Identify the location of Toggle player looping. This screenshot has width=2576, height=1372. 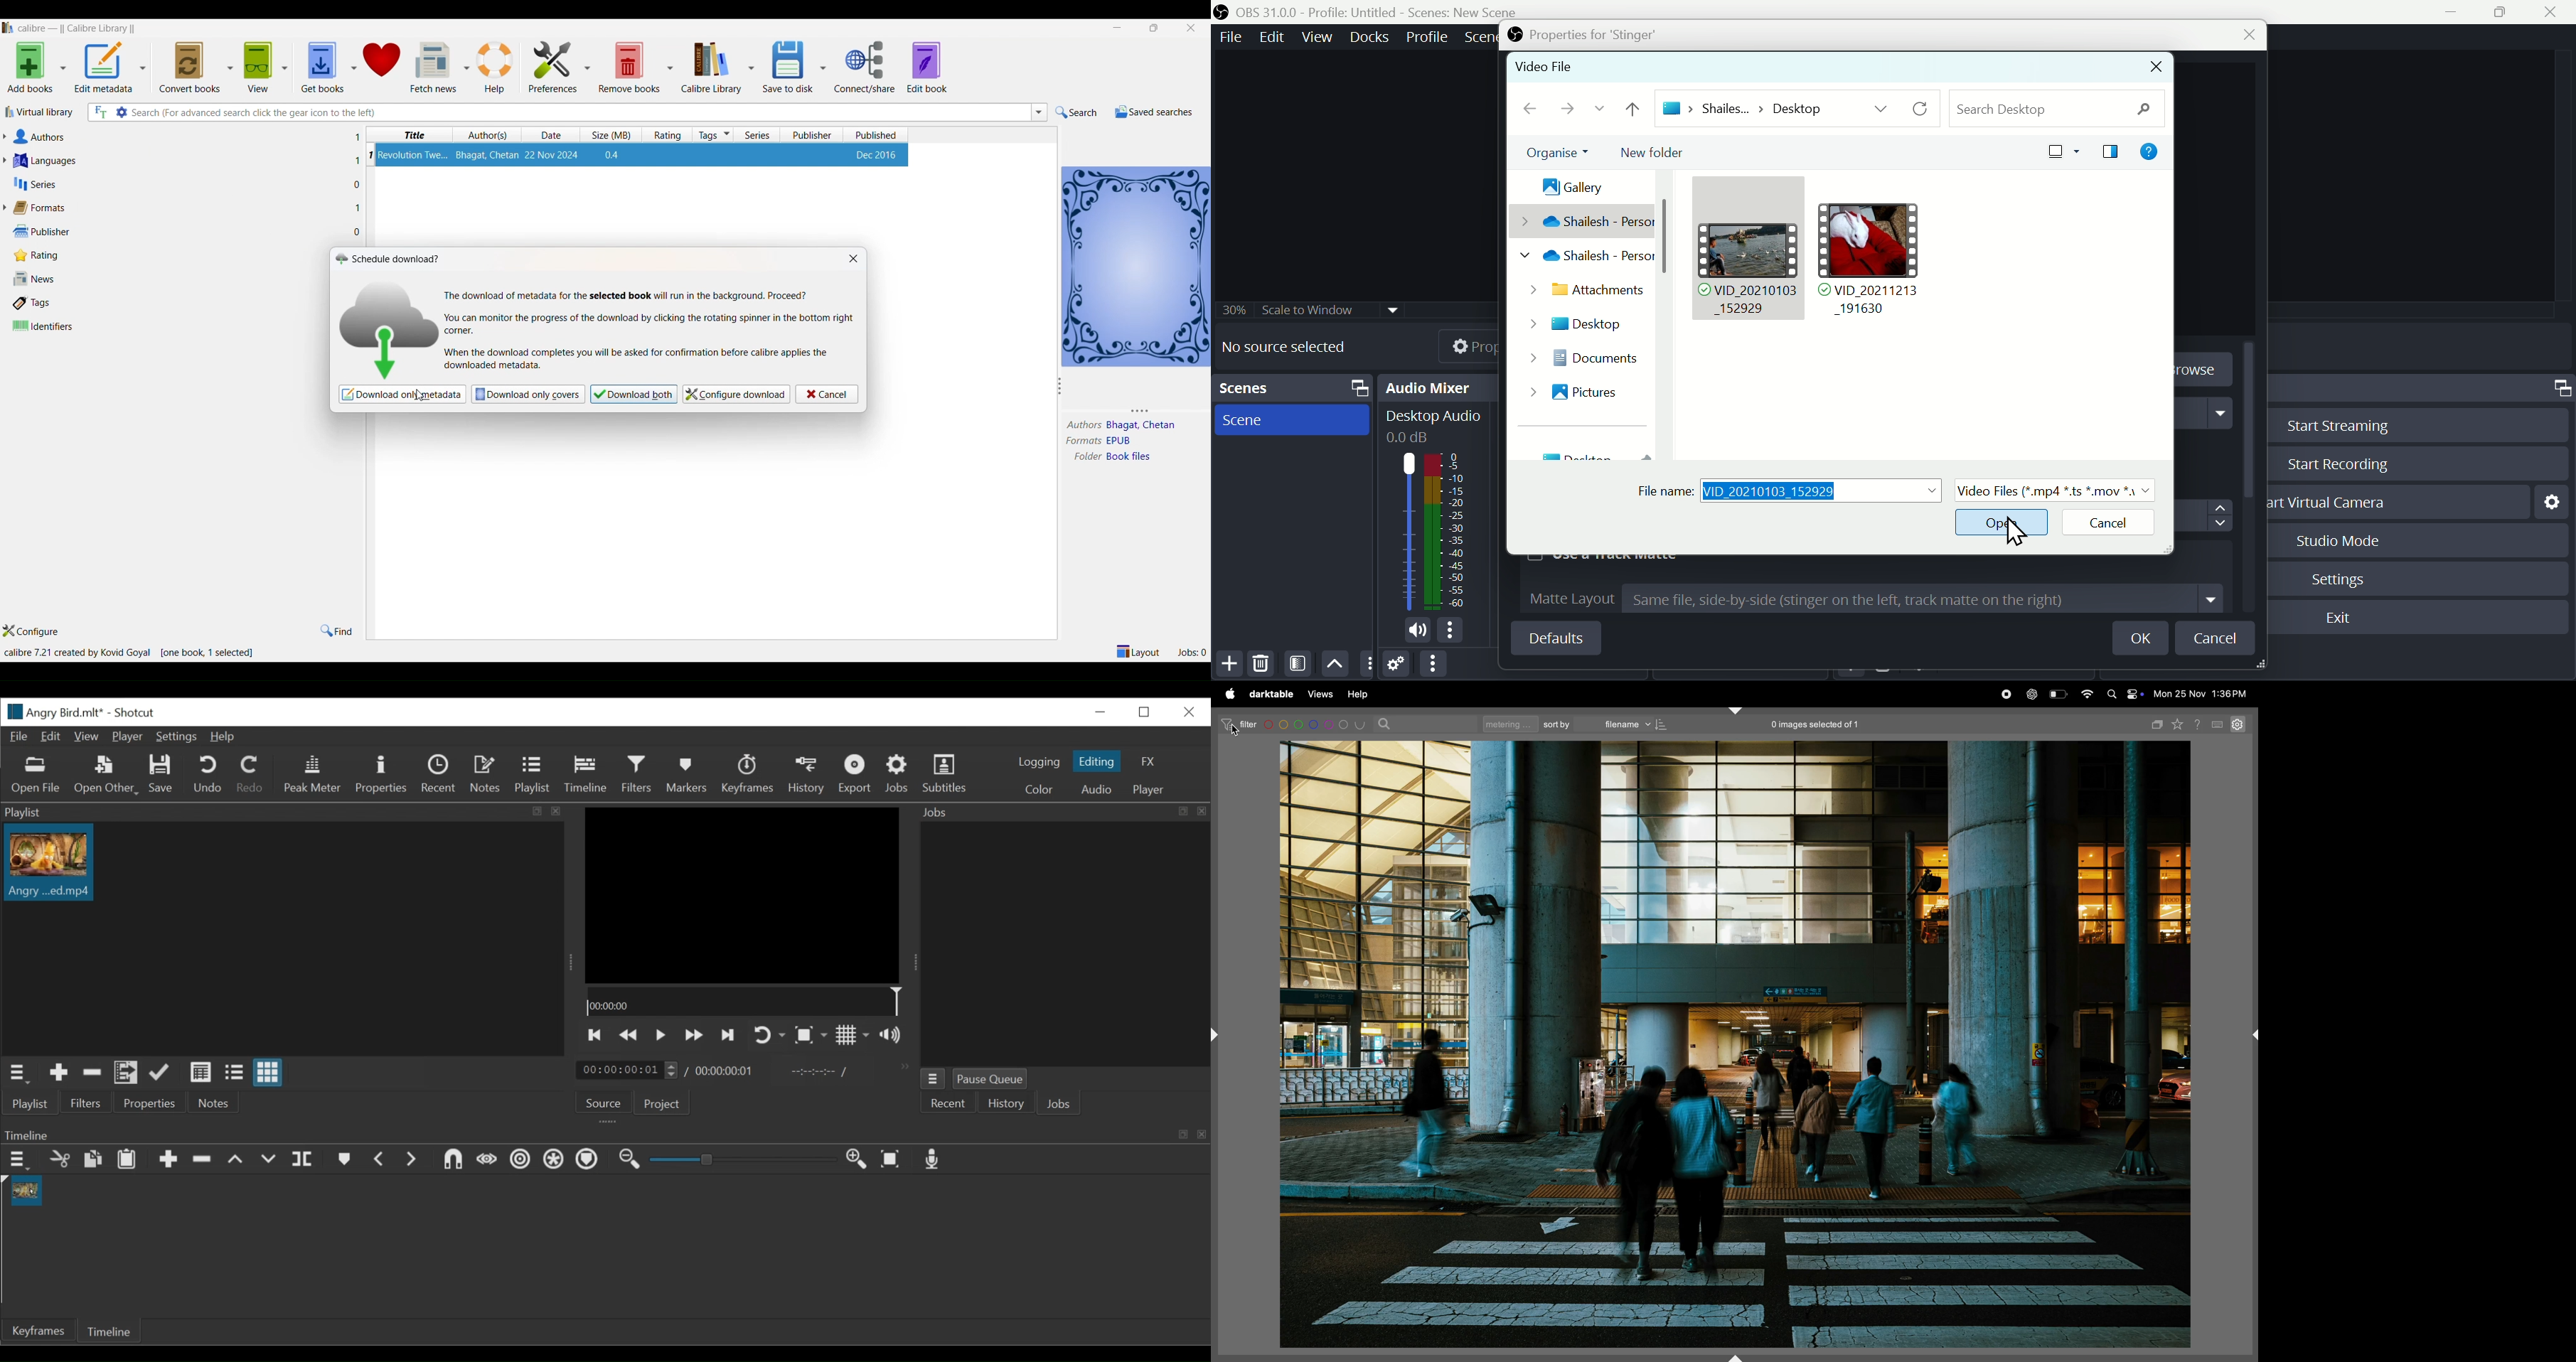
(769, 1035).